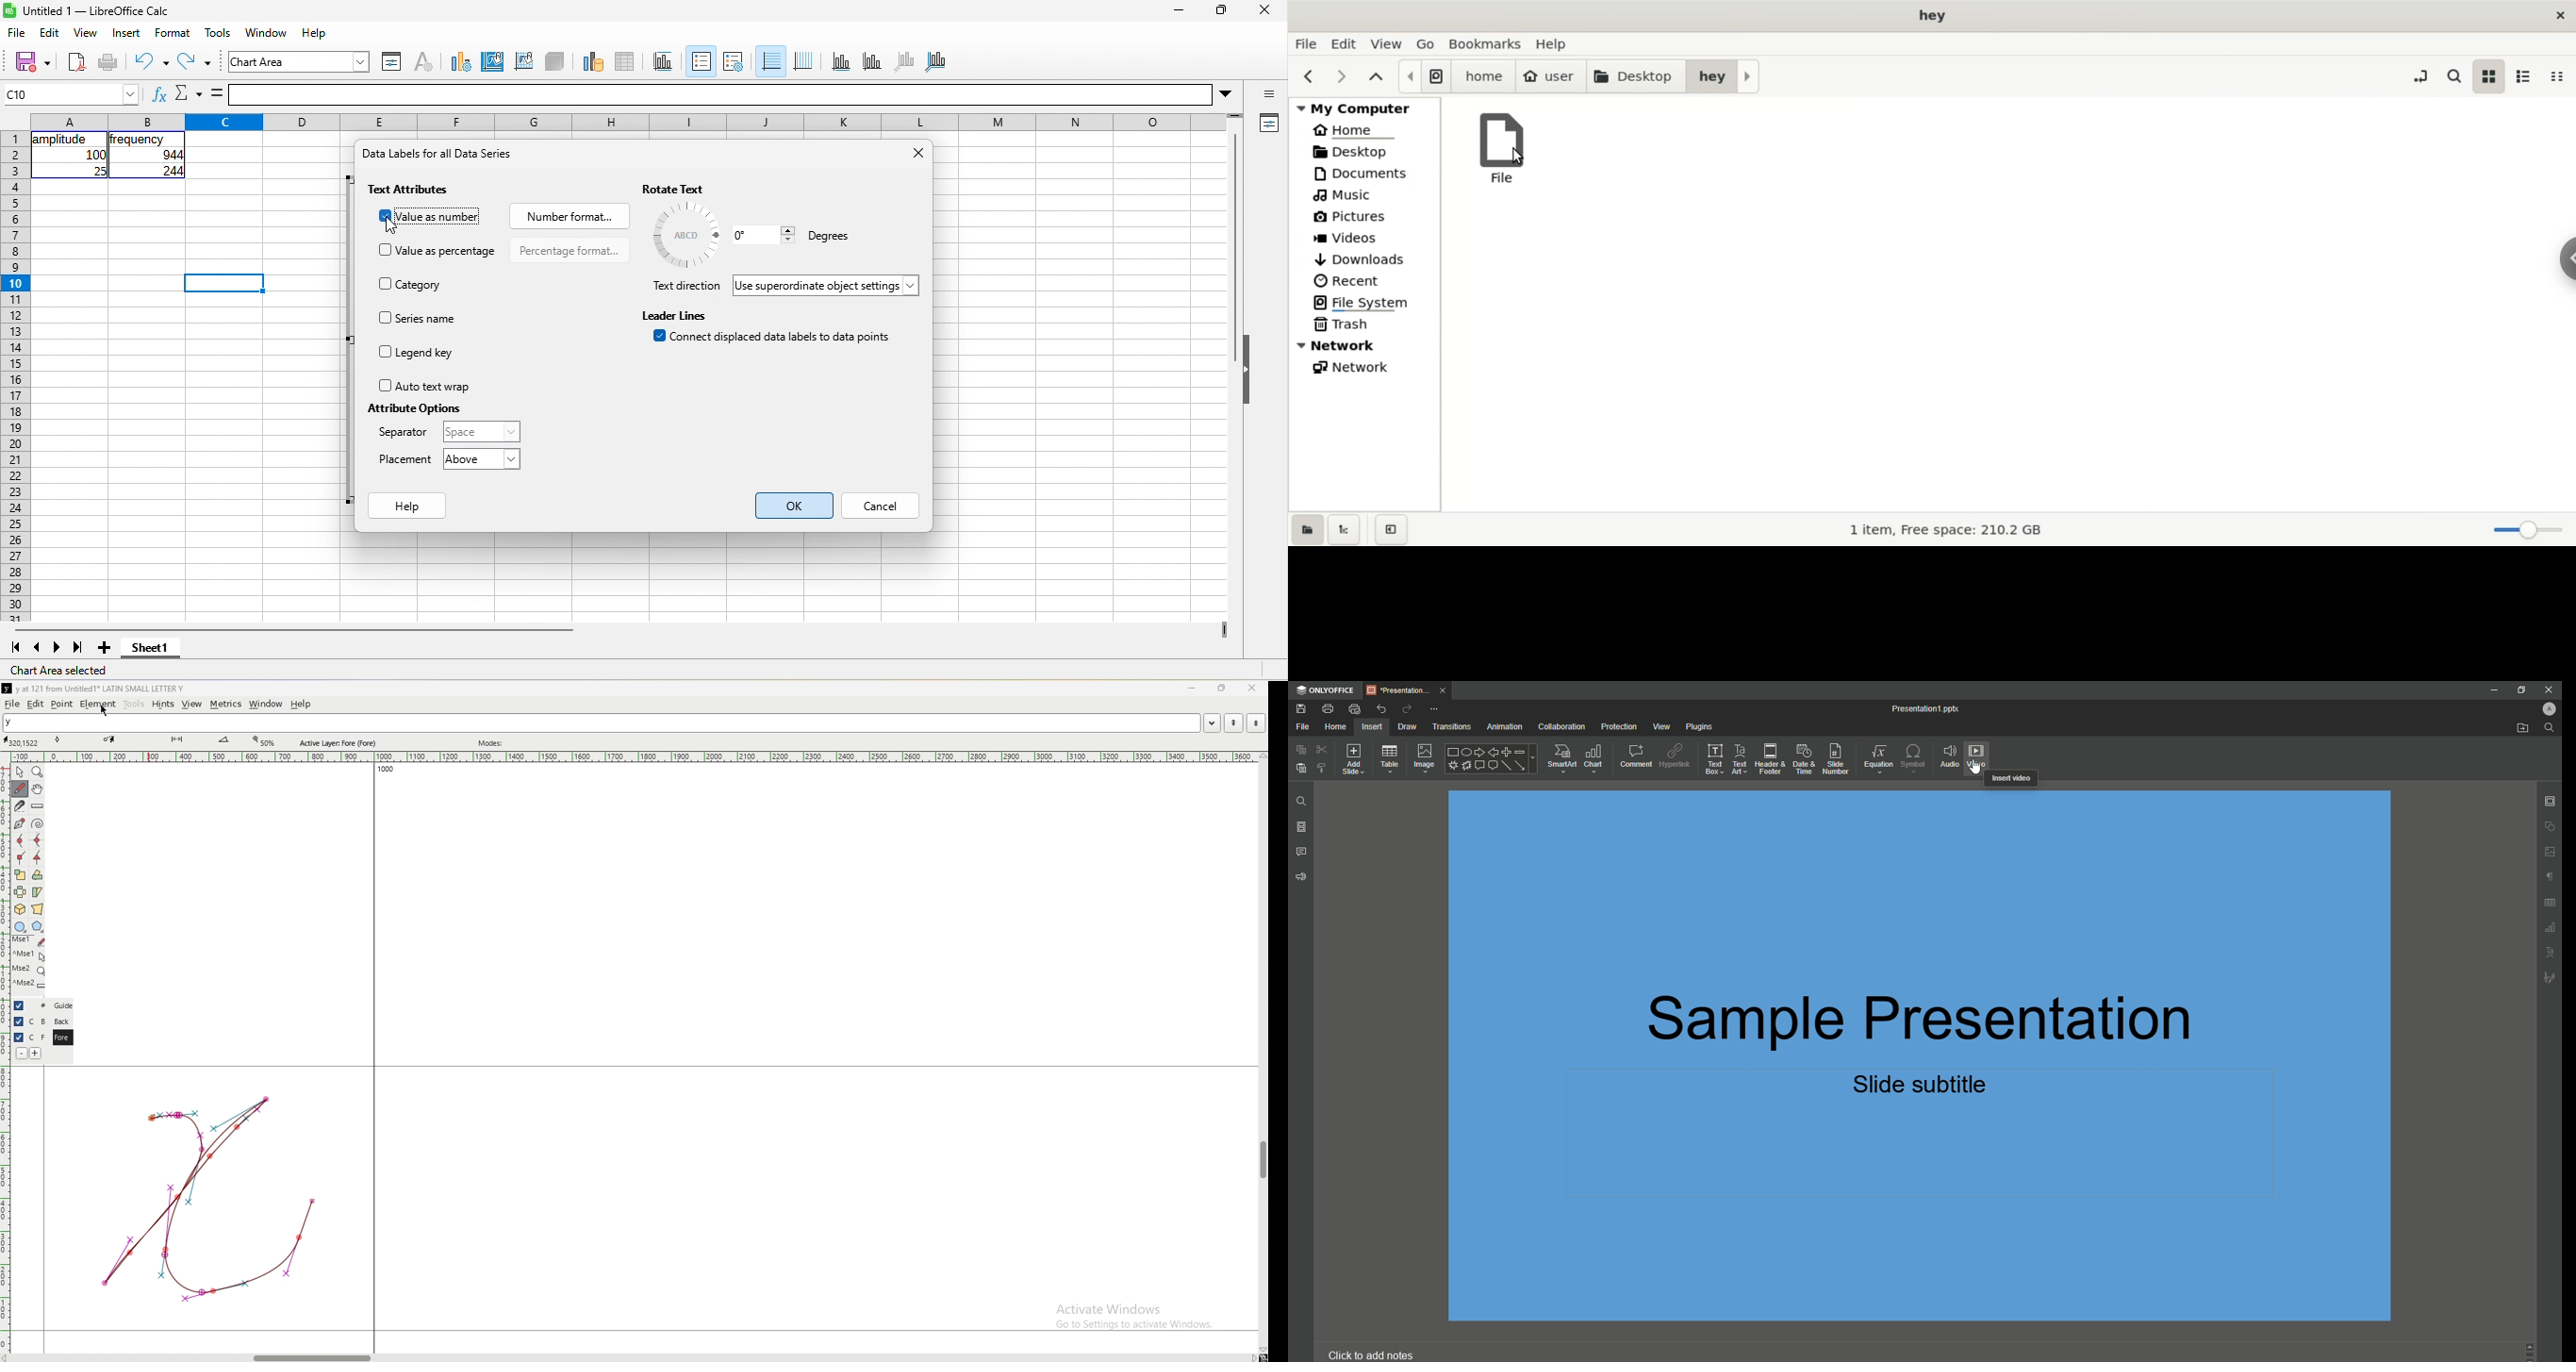 The image size is (2576, 1372). Describe the element at coordinates (1674, 754) in the screenshot. I see `Hyperlink` at that location.